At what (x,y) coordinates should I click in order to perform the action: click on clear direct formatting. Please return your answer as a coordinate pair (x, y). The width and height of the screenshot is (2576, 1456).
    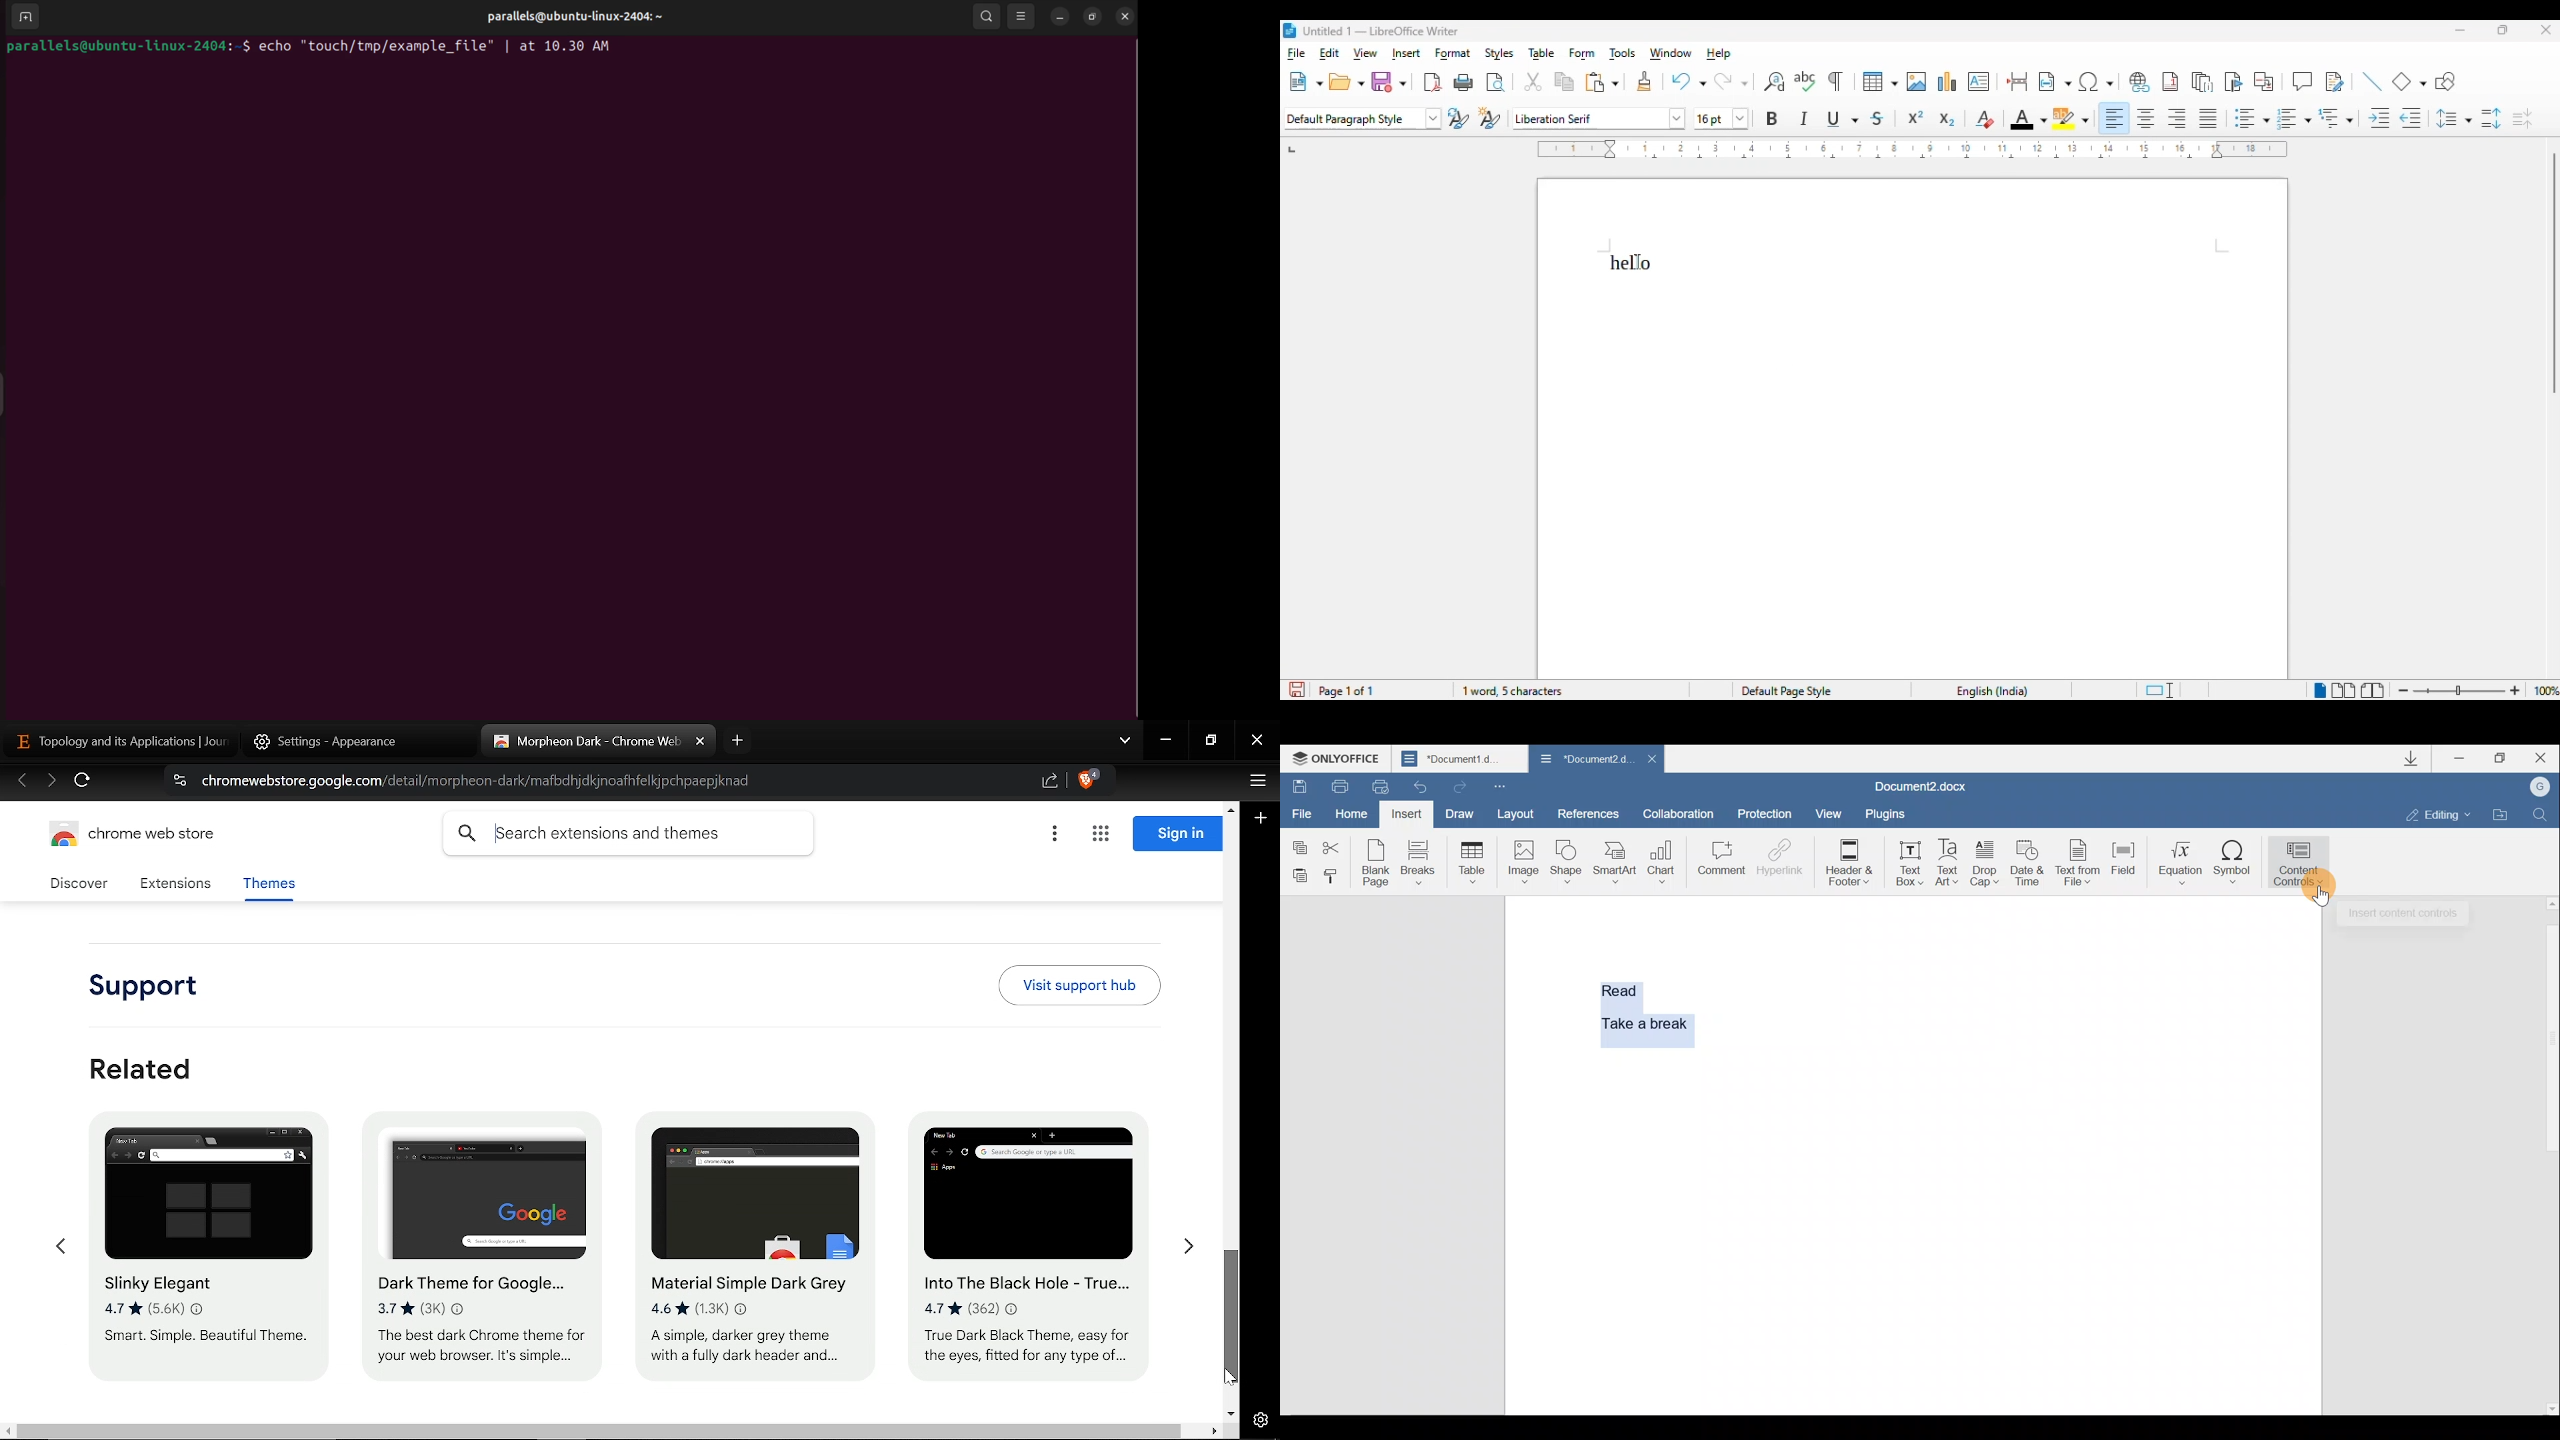
    Looking at the image, I should click on (1984, 119).